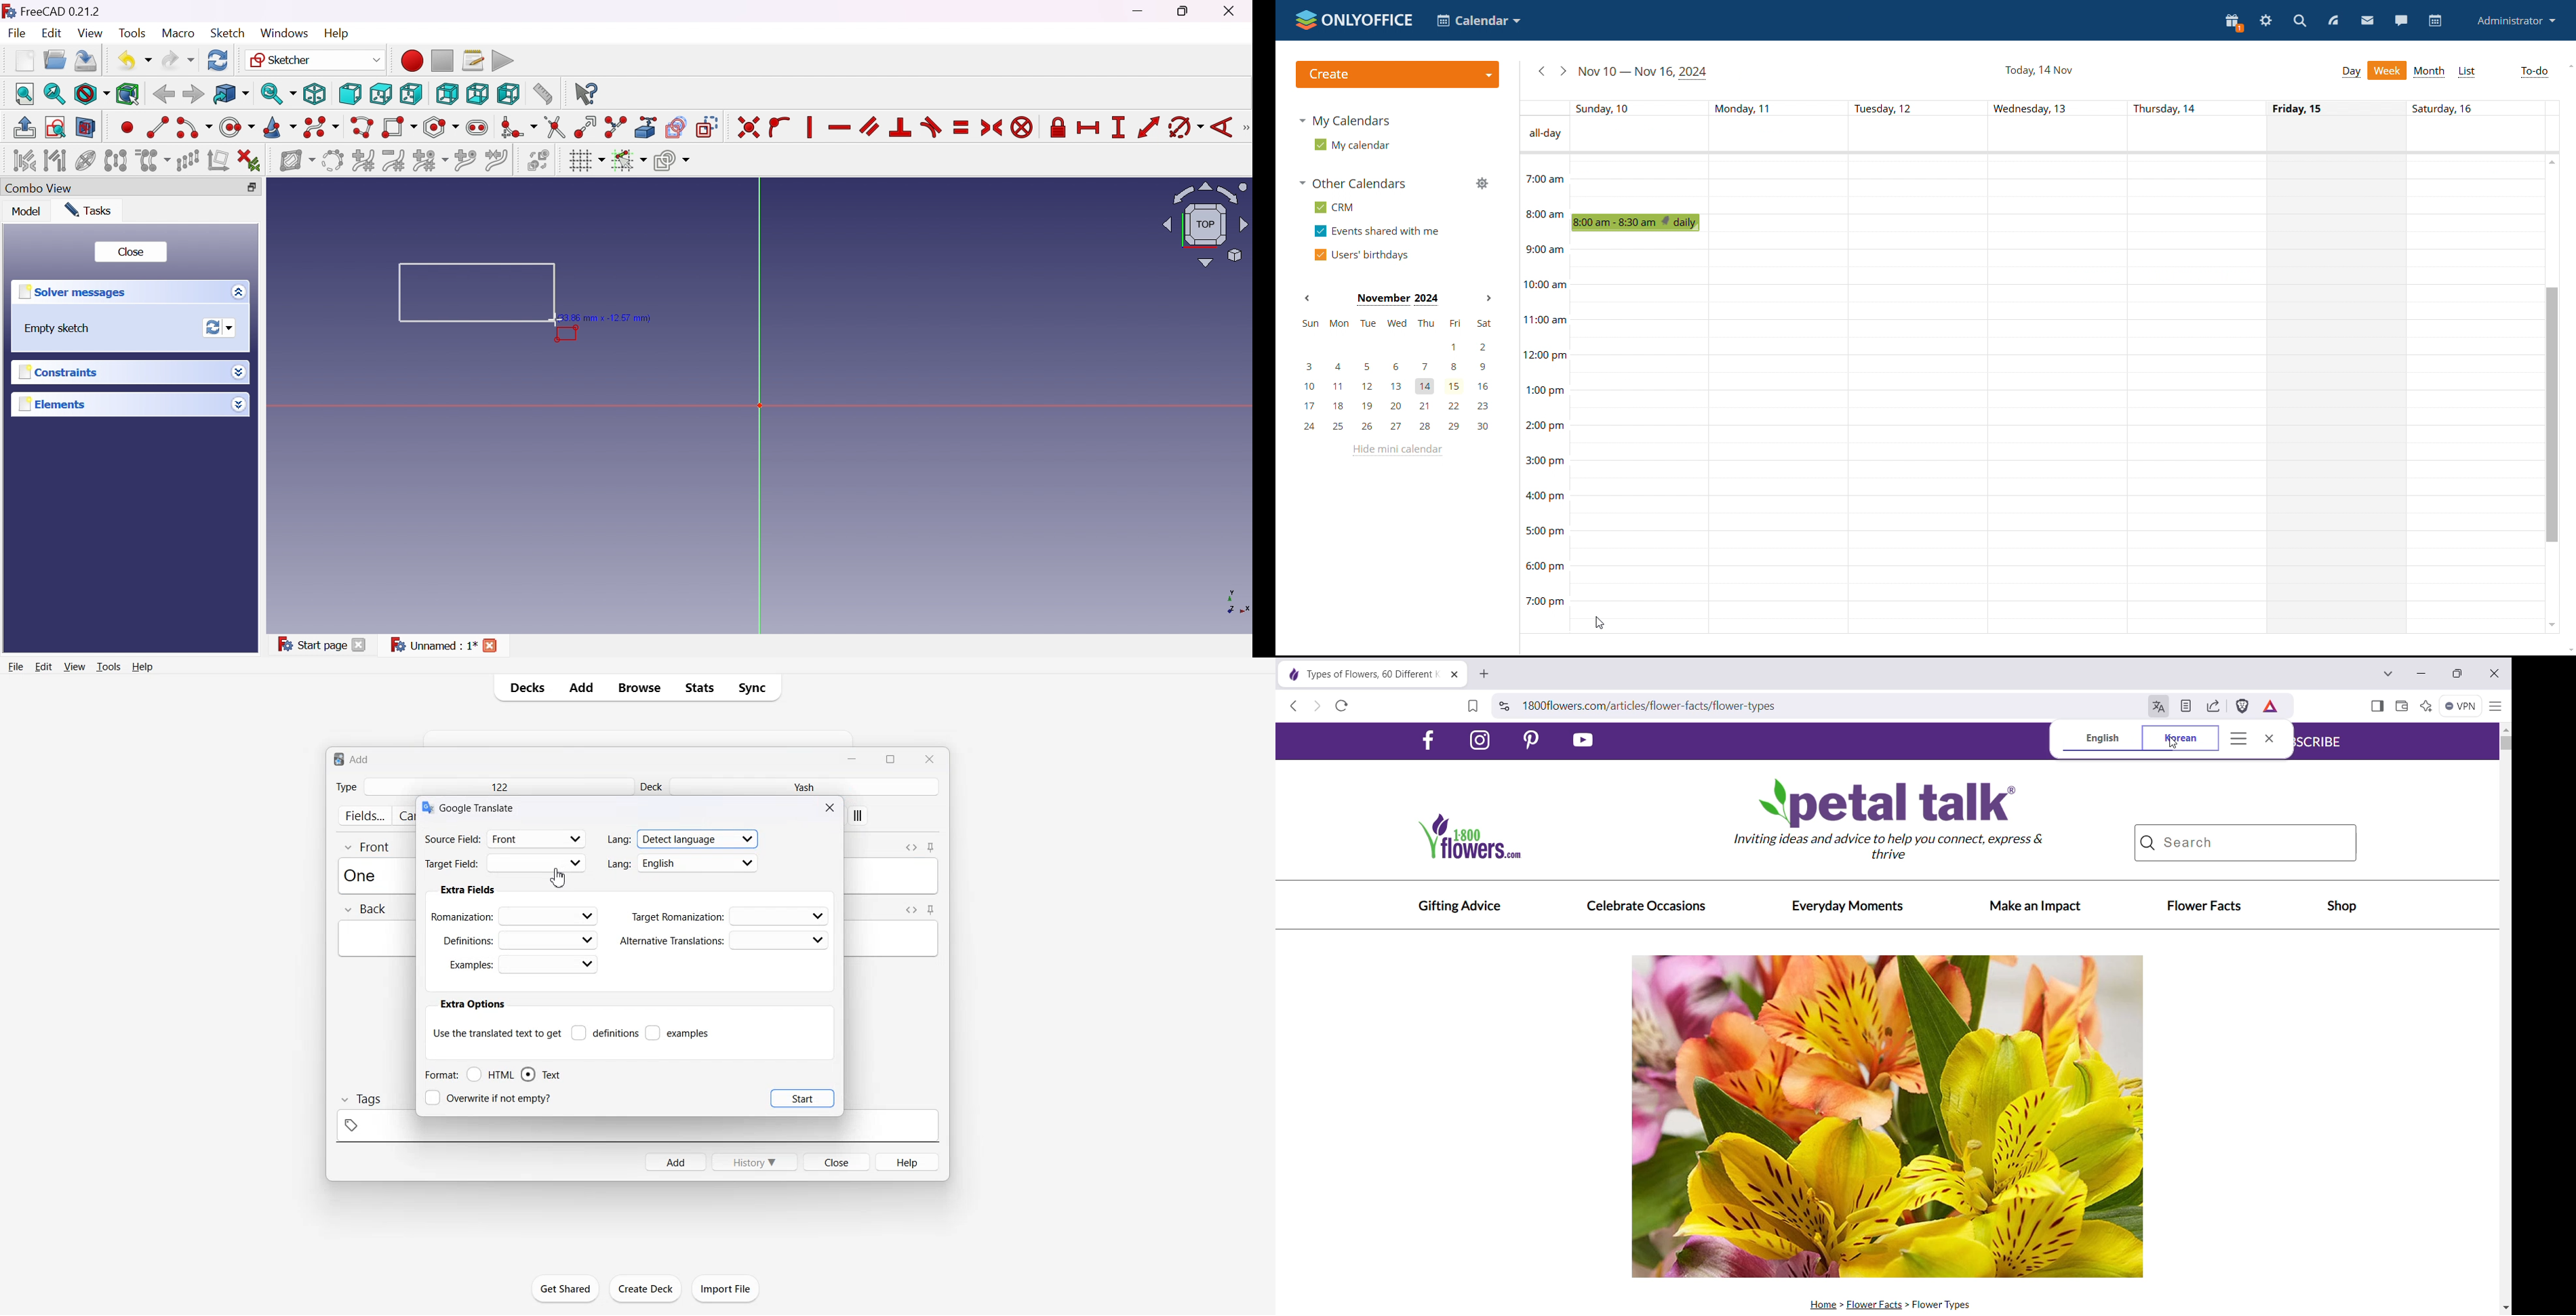  Describe the element at coordinates (2388, 70) in the screenshot. I see `week view` at that location.